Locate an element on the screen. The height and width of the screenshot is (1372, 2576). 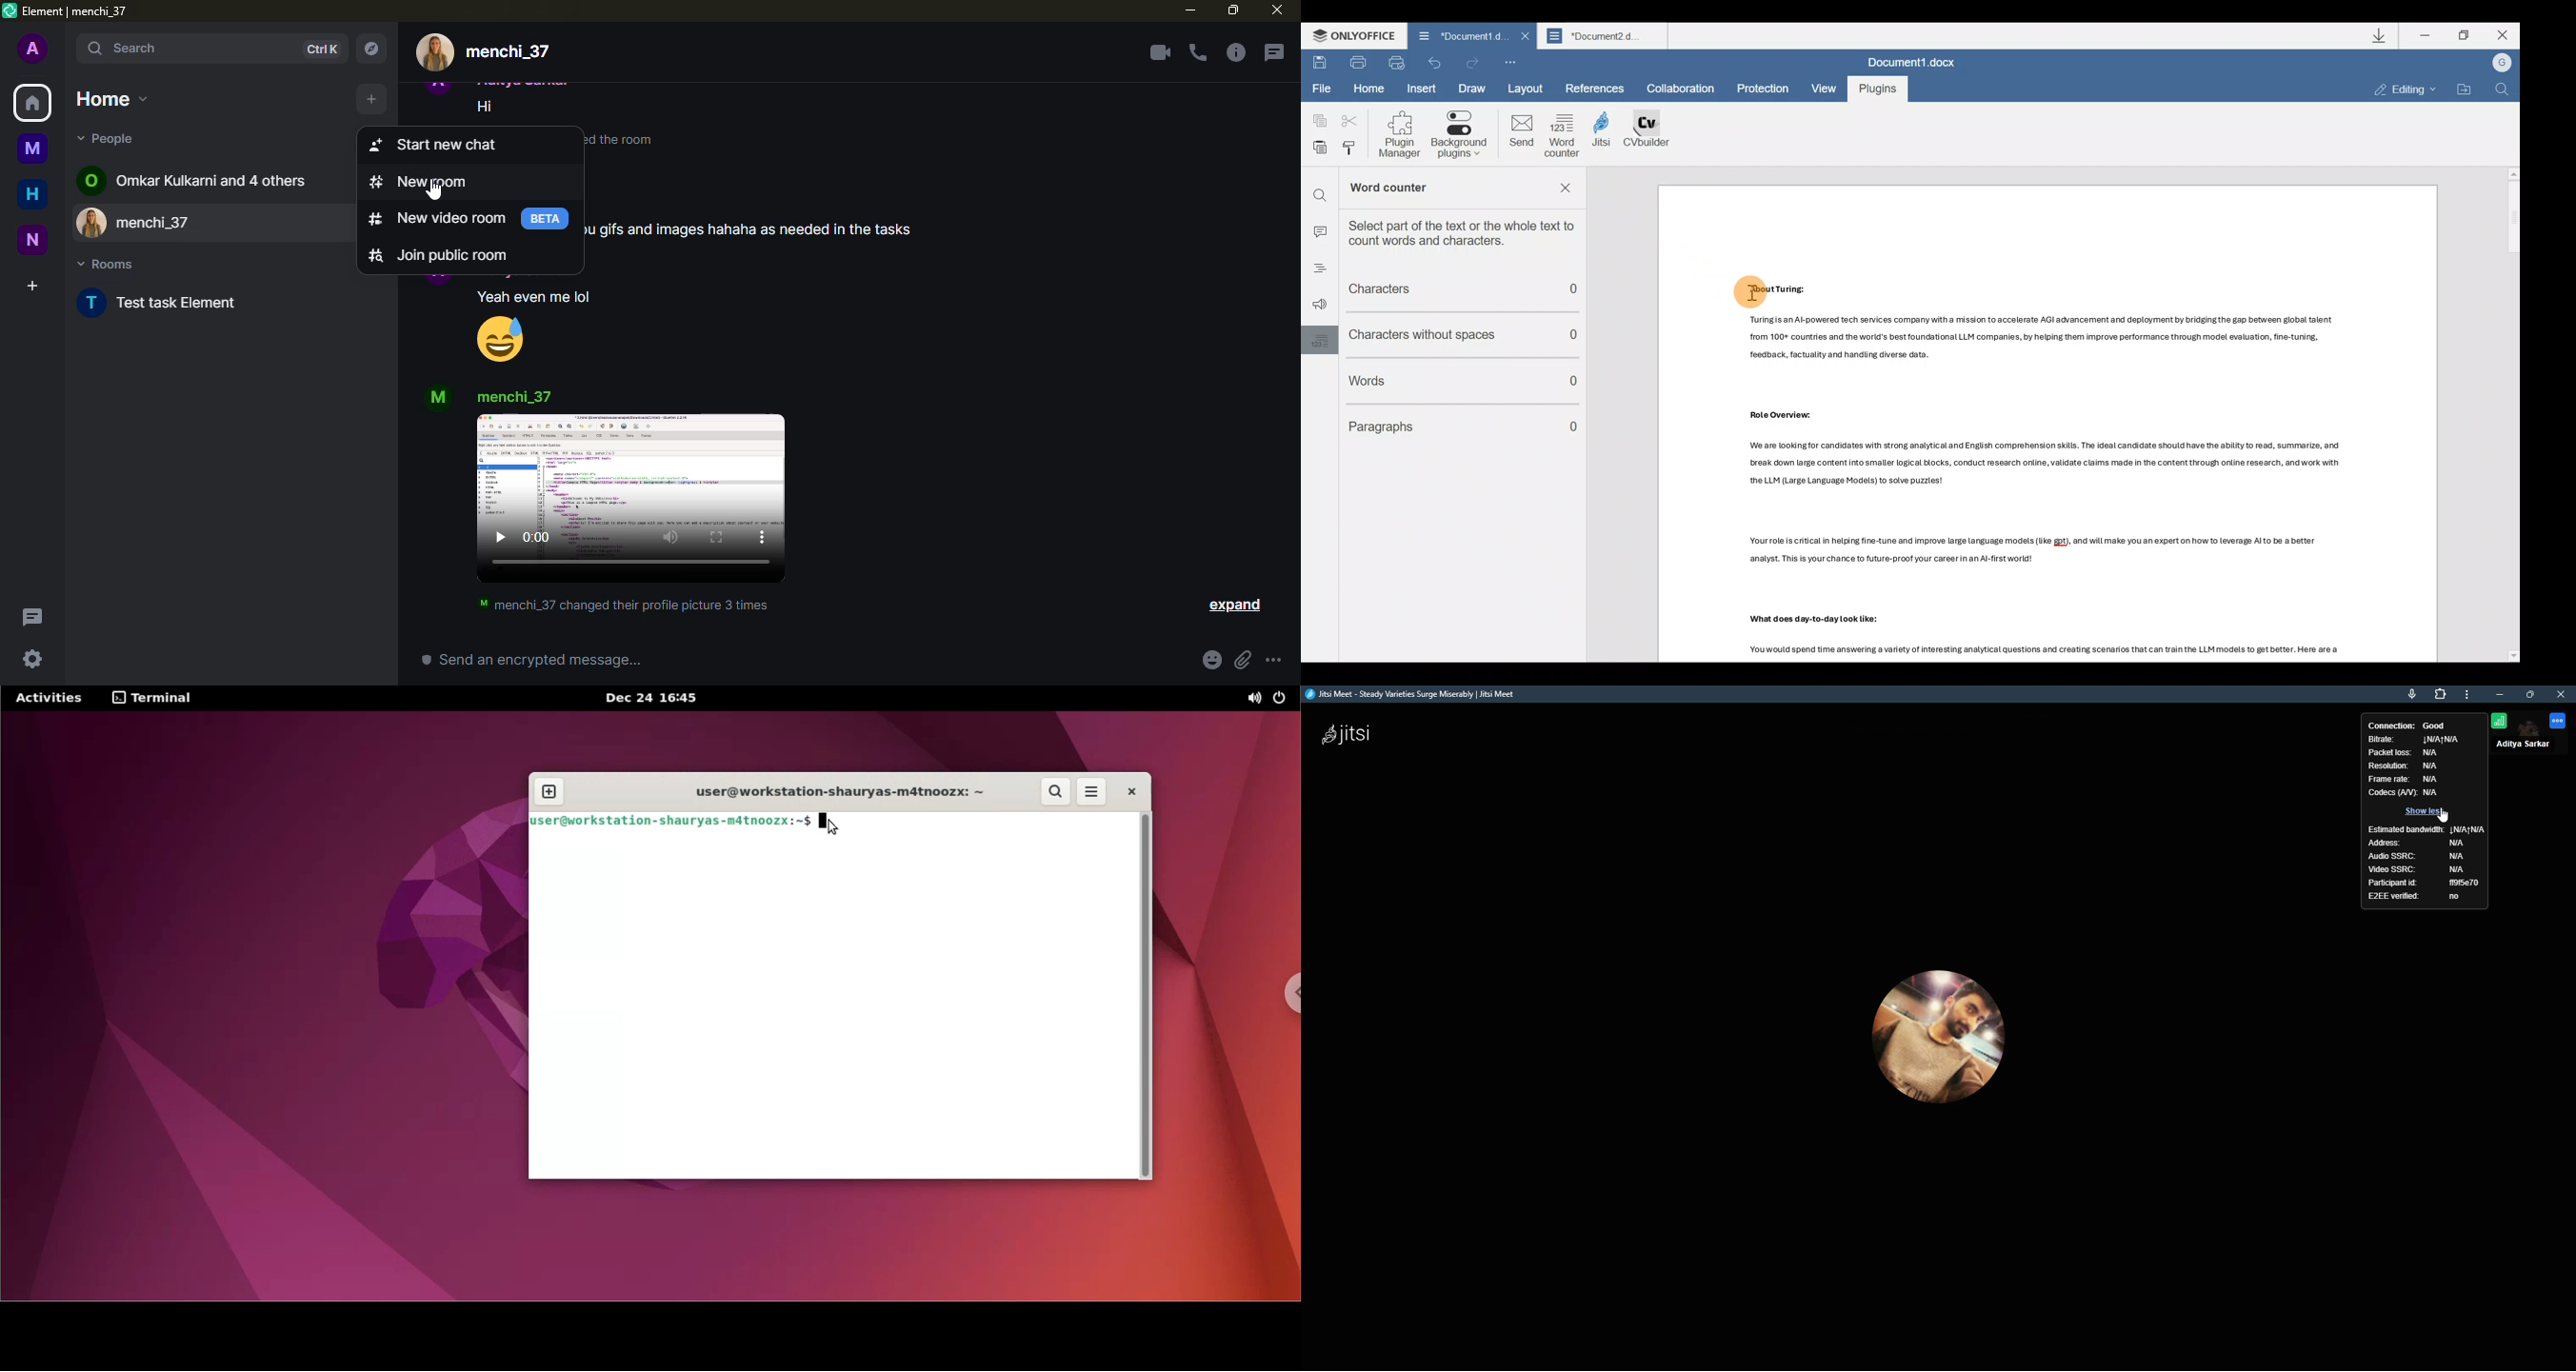
home is located at coordinates (112, 99).